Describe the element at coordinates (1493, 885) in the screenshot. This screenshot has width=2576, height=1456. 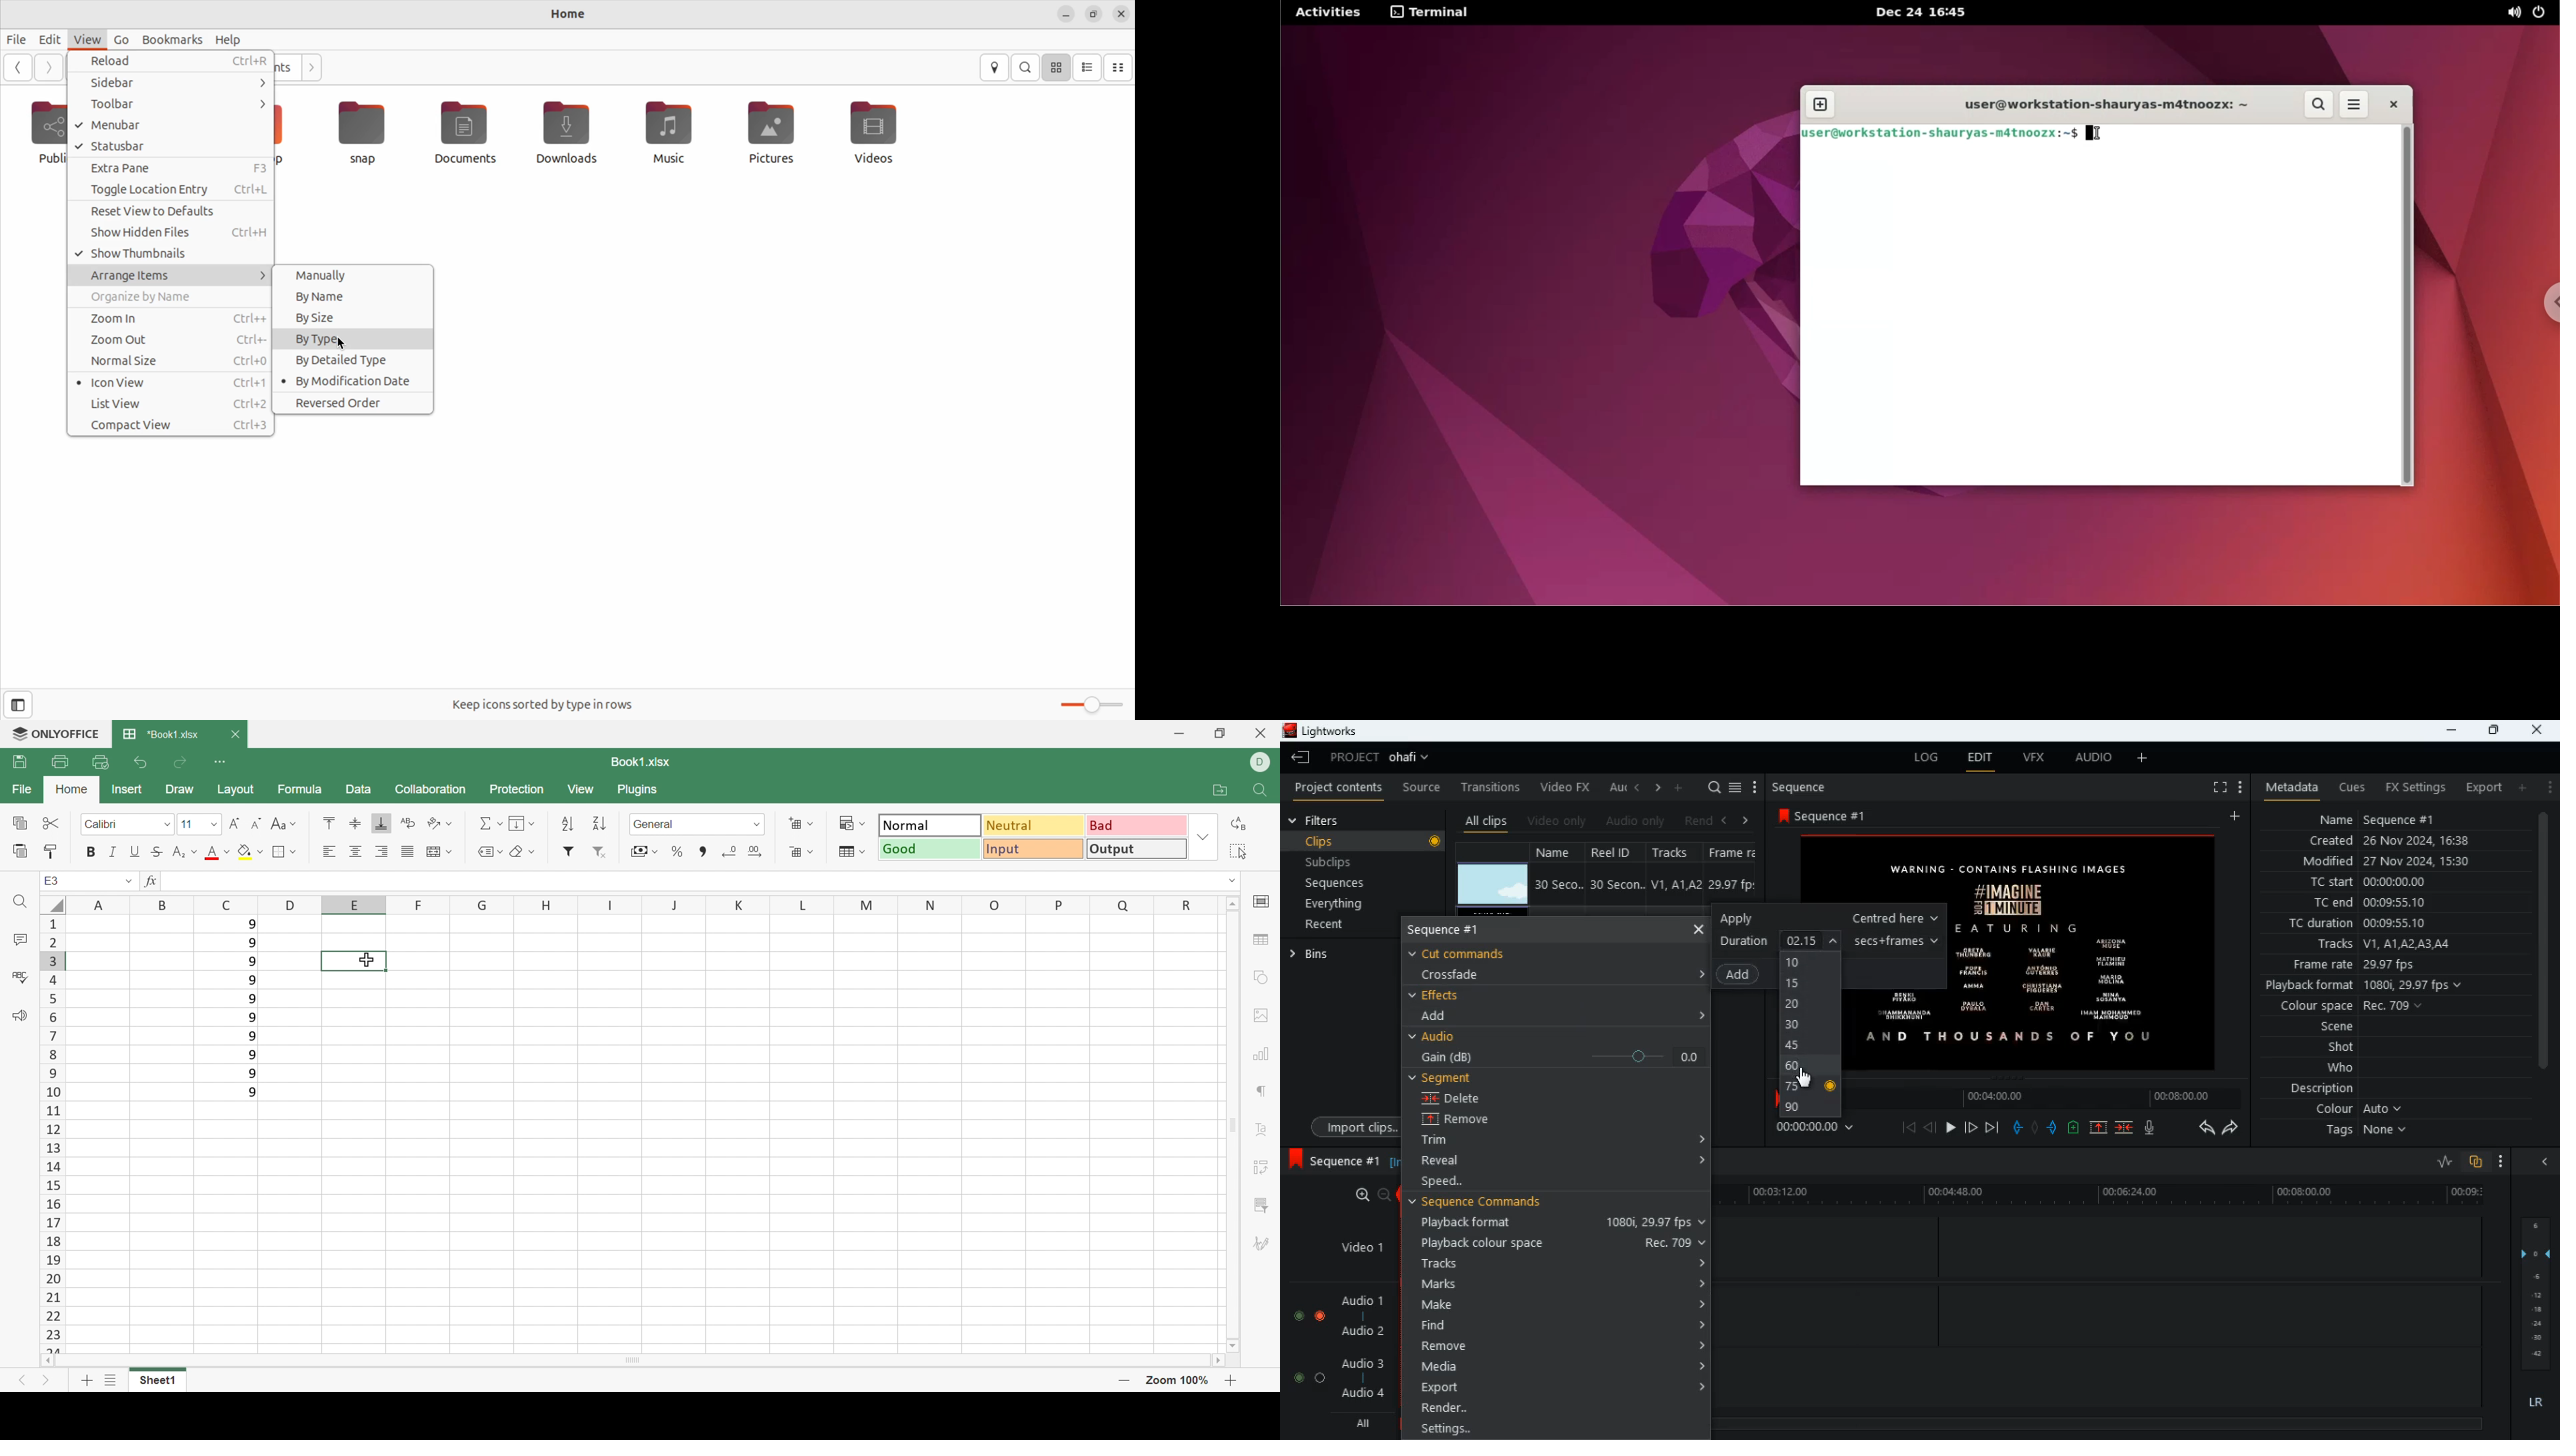
I see `image` at that location.